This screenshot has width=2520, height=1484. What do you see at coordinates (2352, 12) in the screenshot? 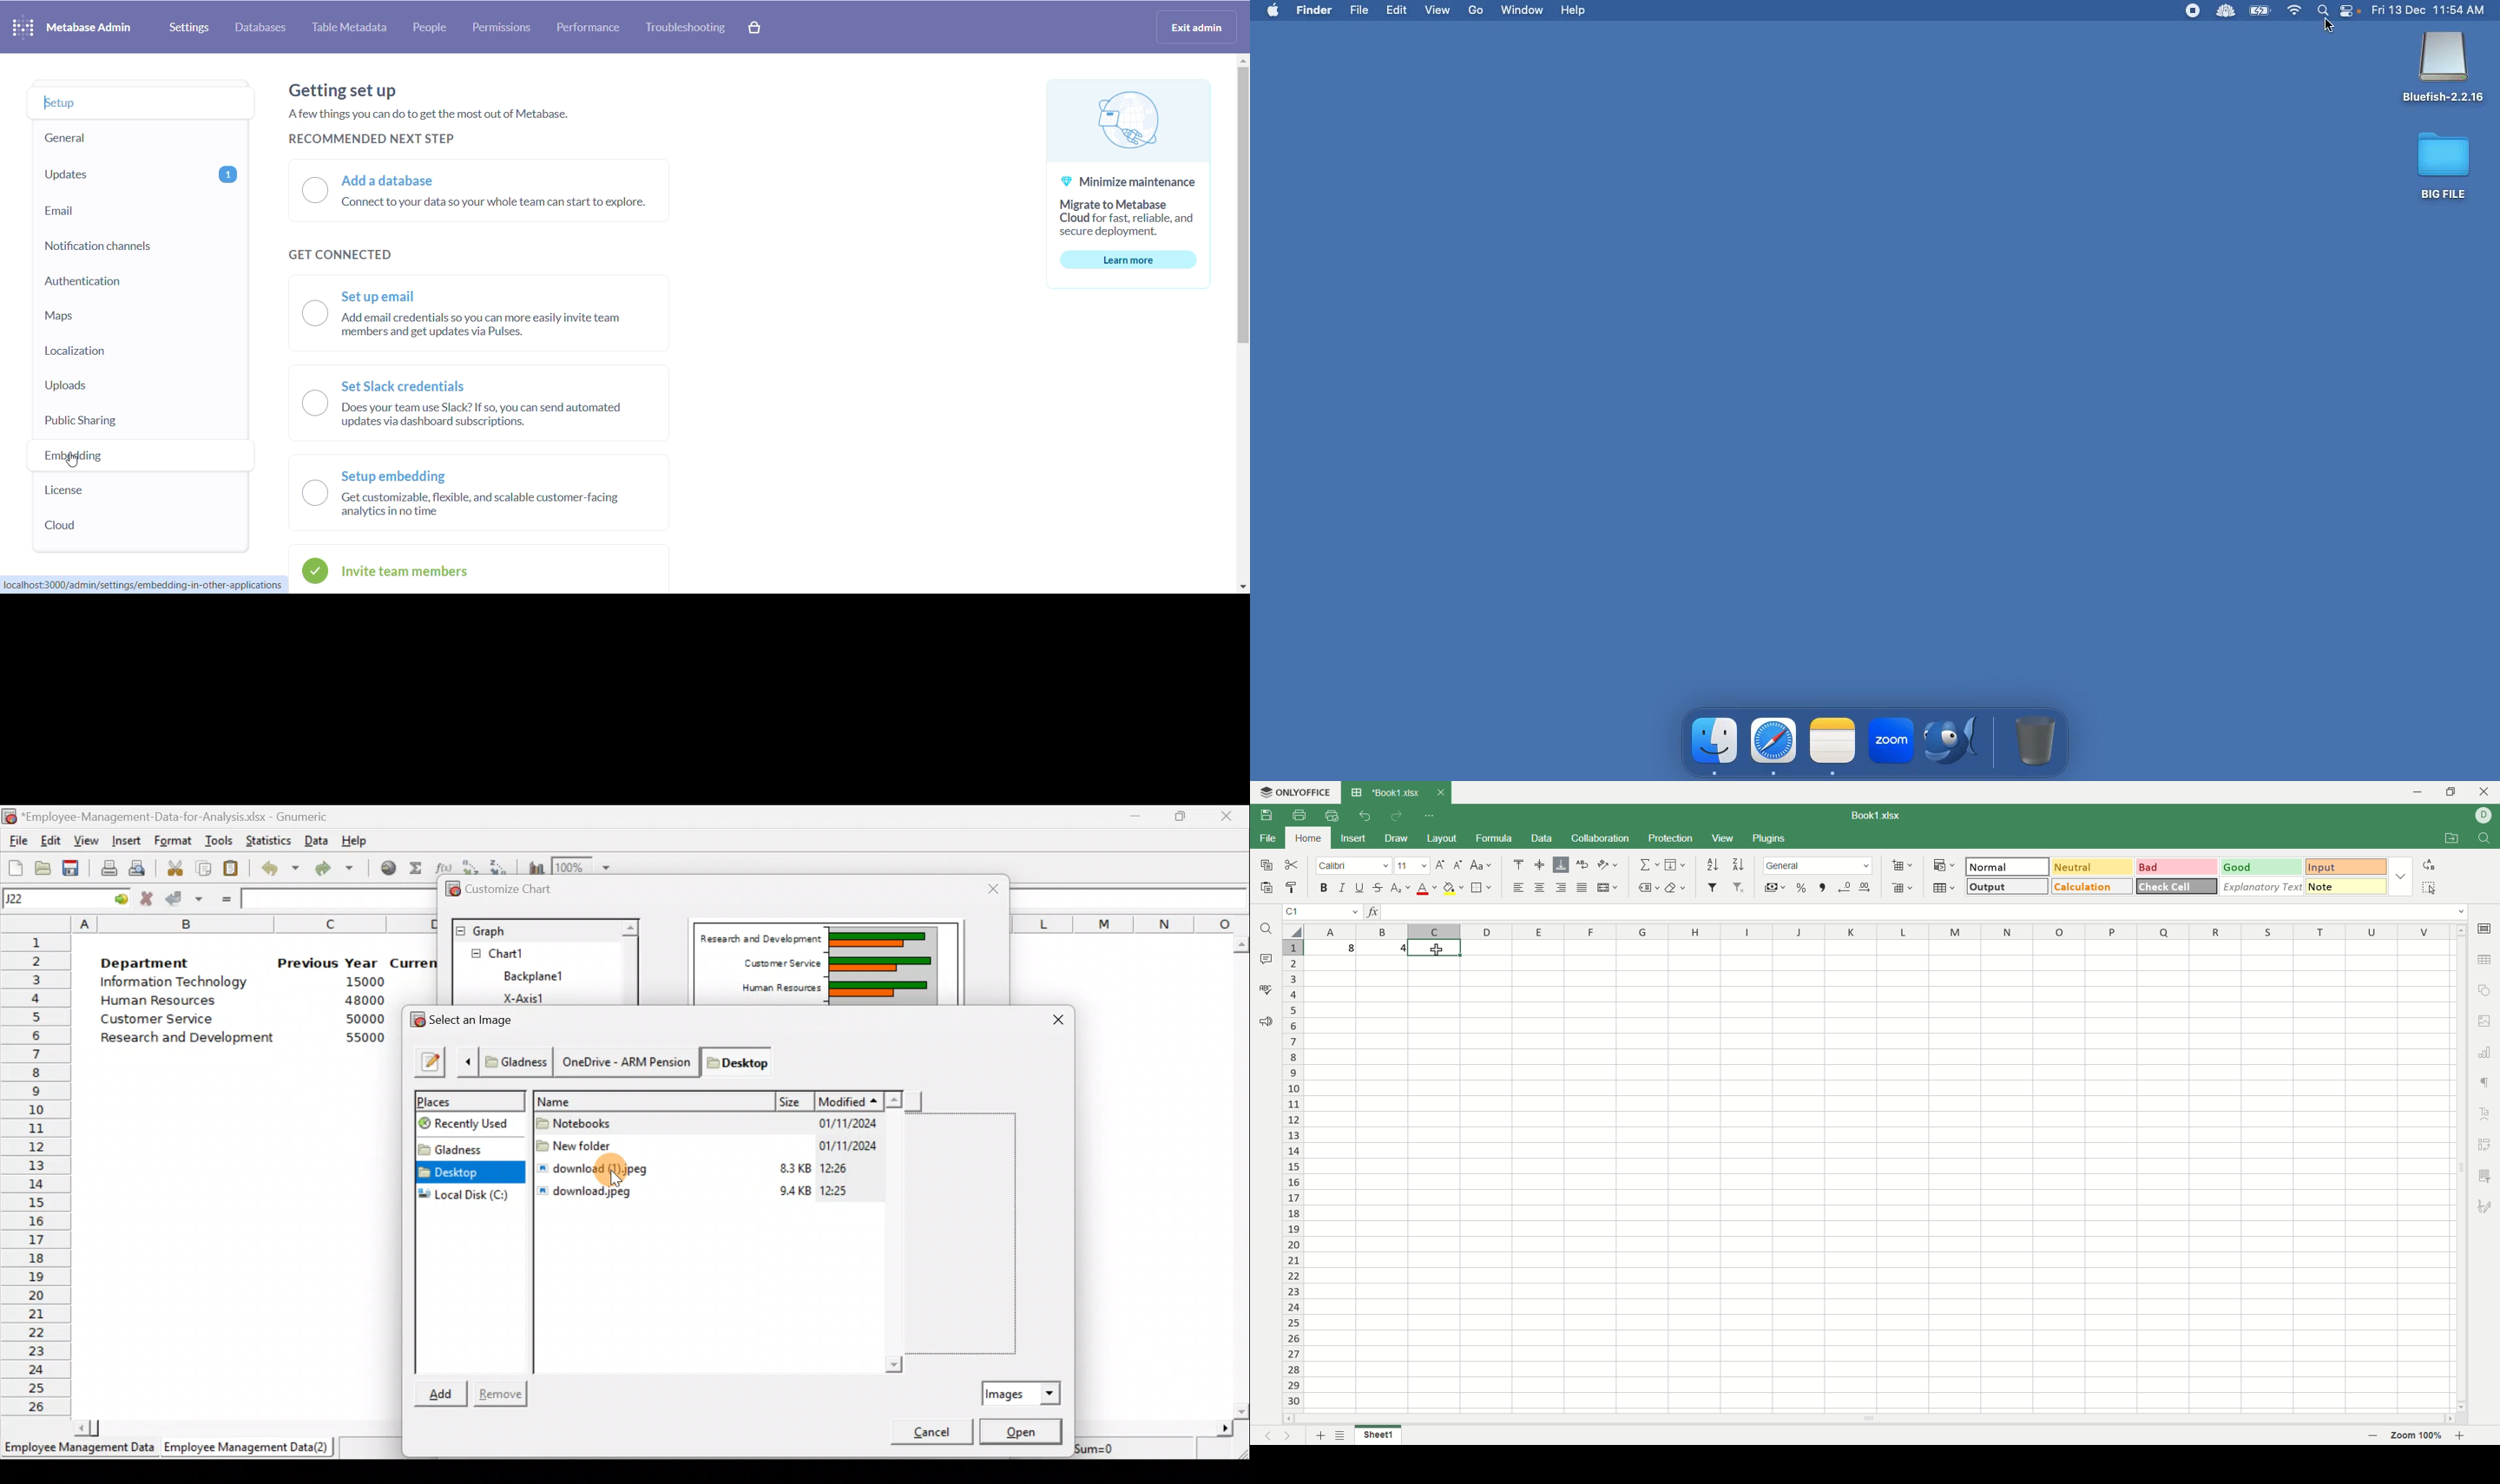
I see `Notification` at bounding box center [2352, 12].